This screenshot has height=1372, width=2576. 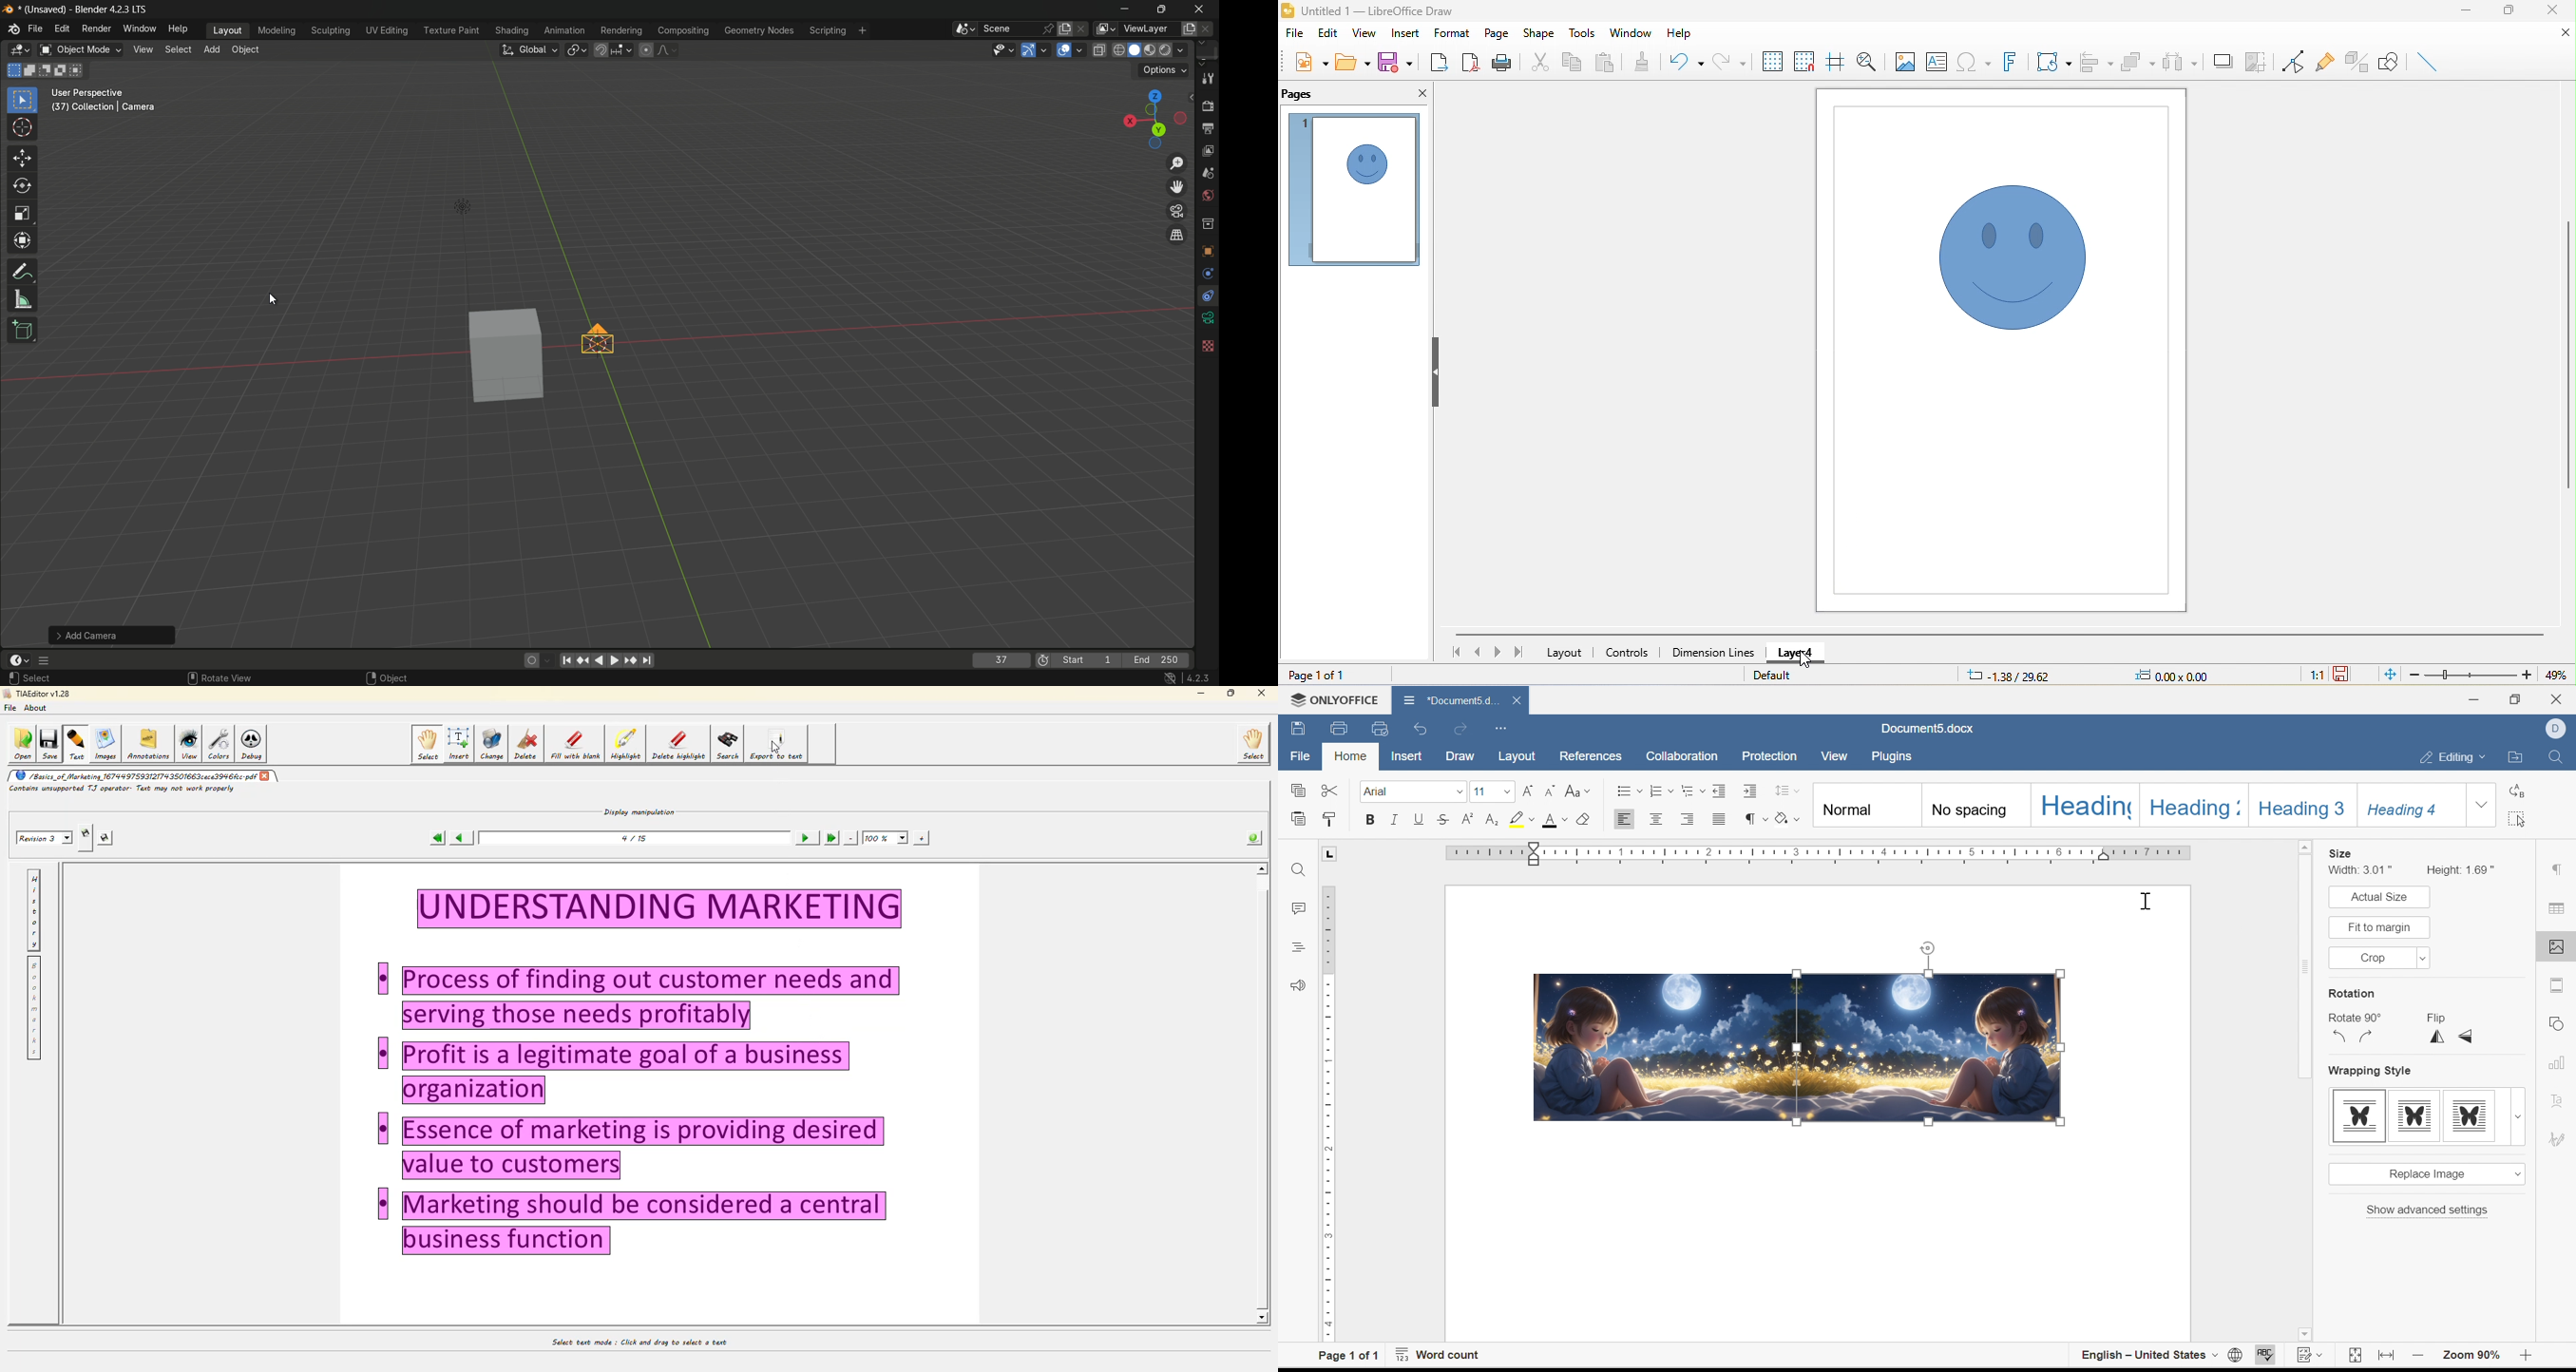 What do you see at coordinates (22, 243) in the screenshot?
I see `transform` at bounding box center [22, 243].